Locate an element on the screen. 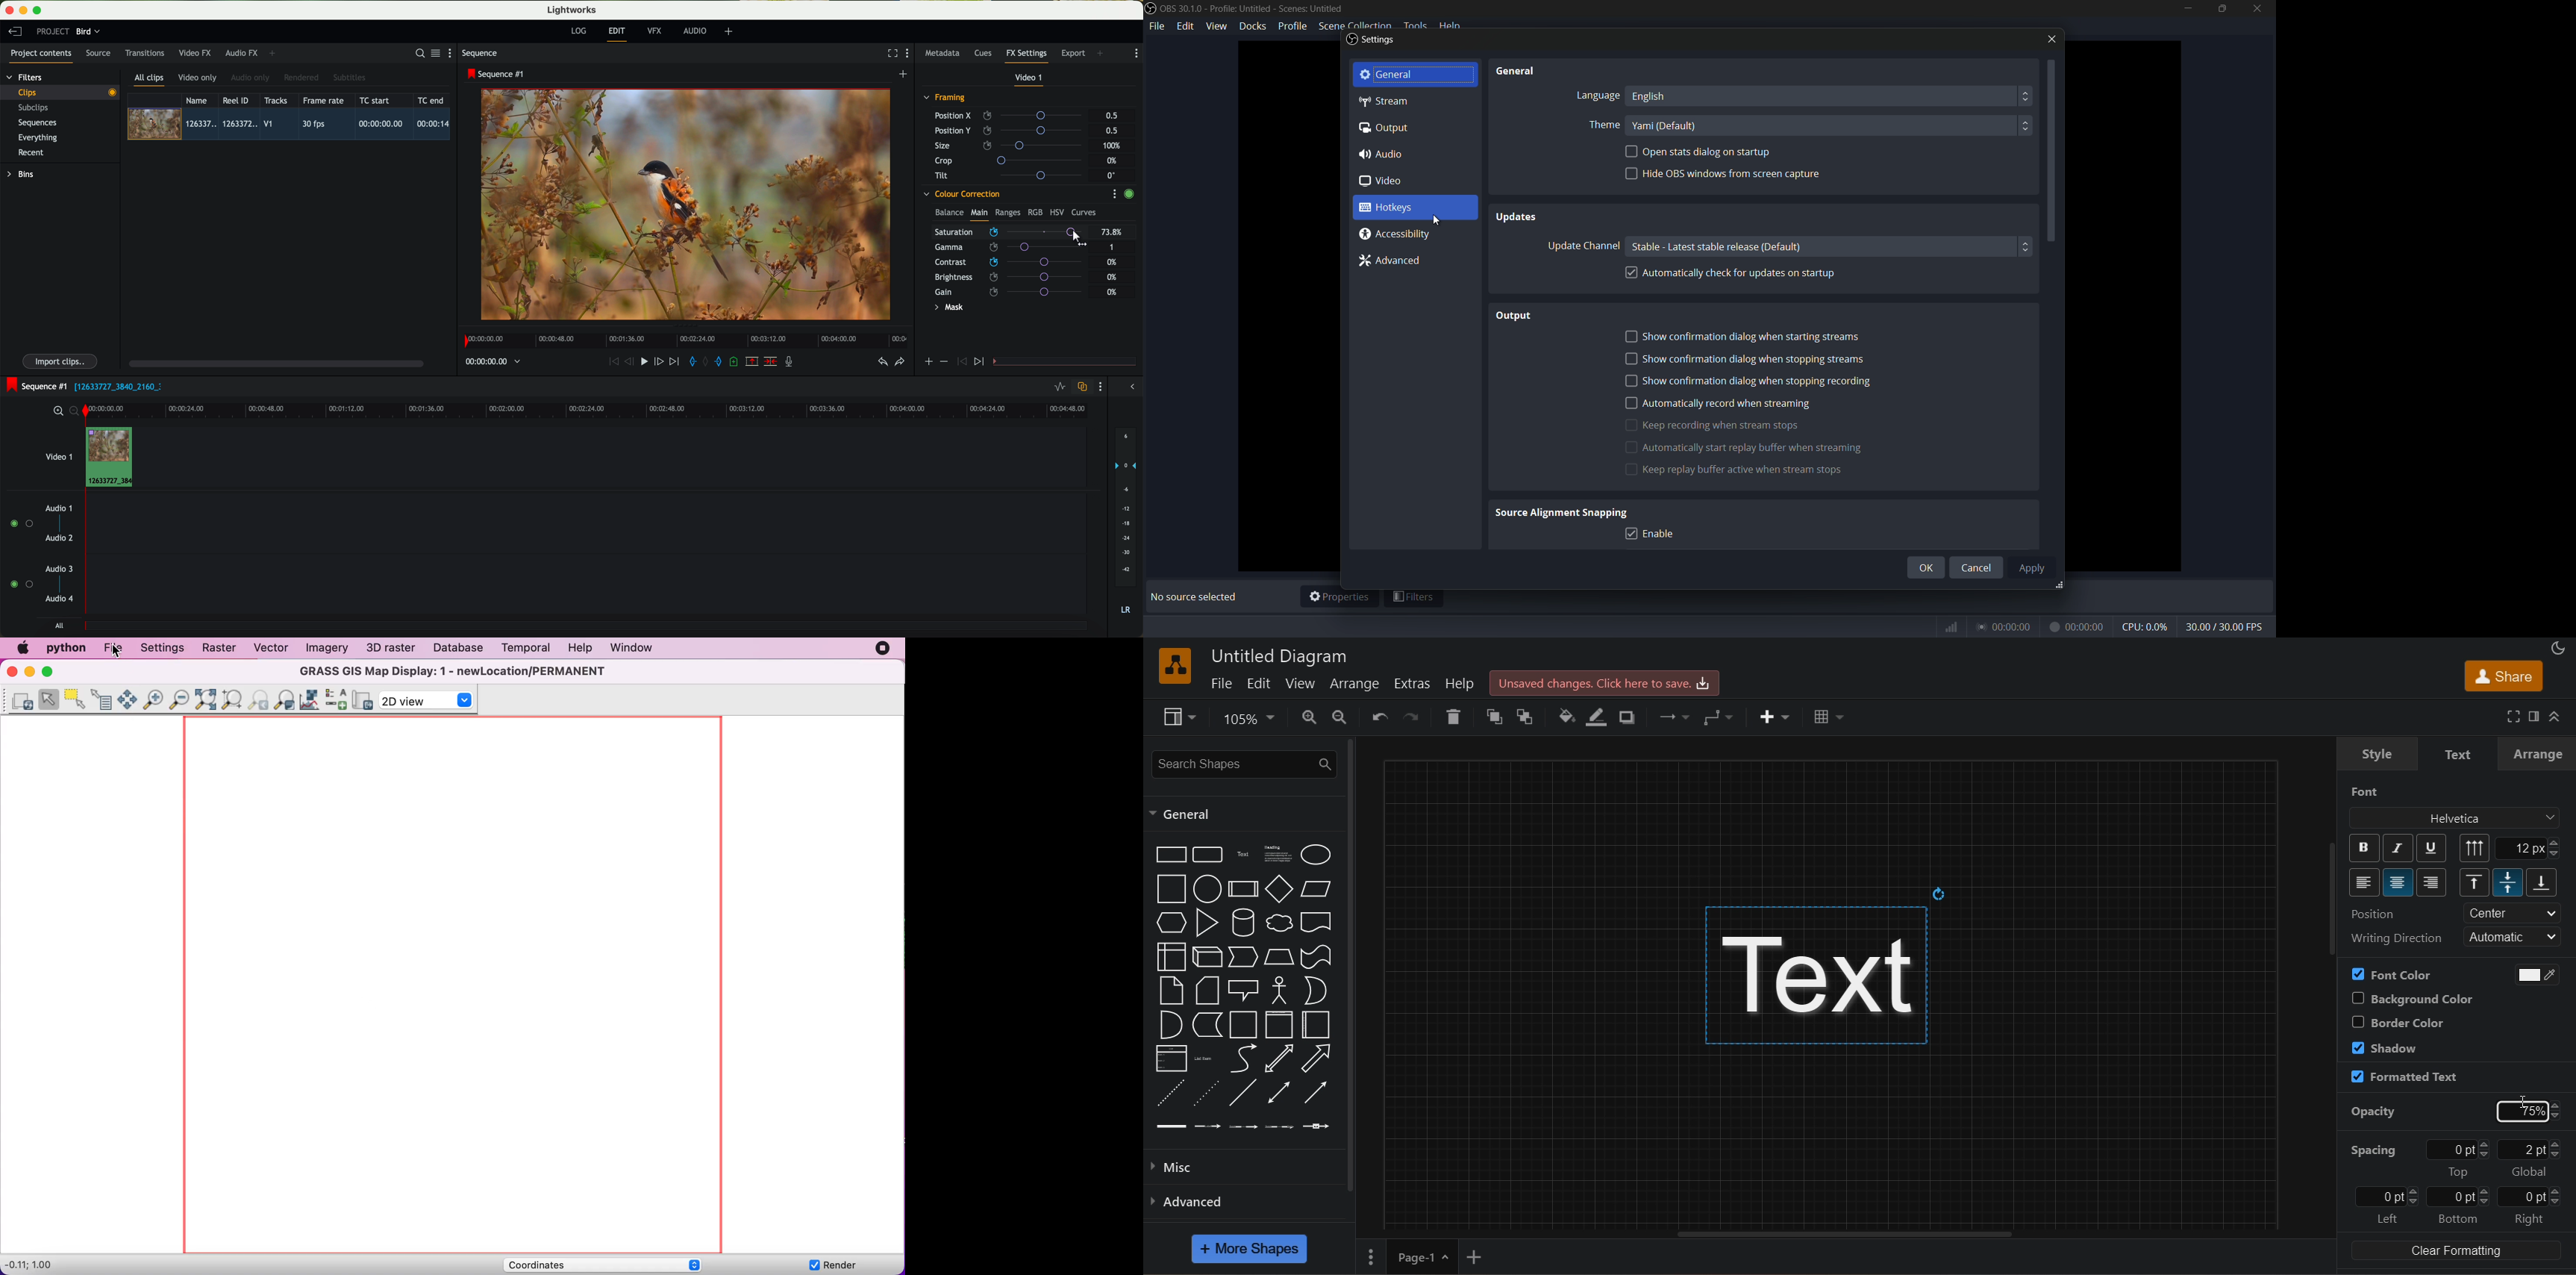 The height and width of the screenshot is (1288, 2576). maximize program is located at coordinates (39, 11).